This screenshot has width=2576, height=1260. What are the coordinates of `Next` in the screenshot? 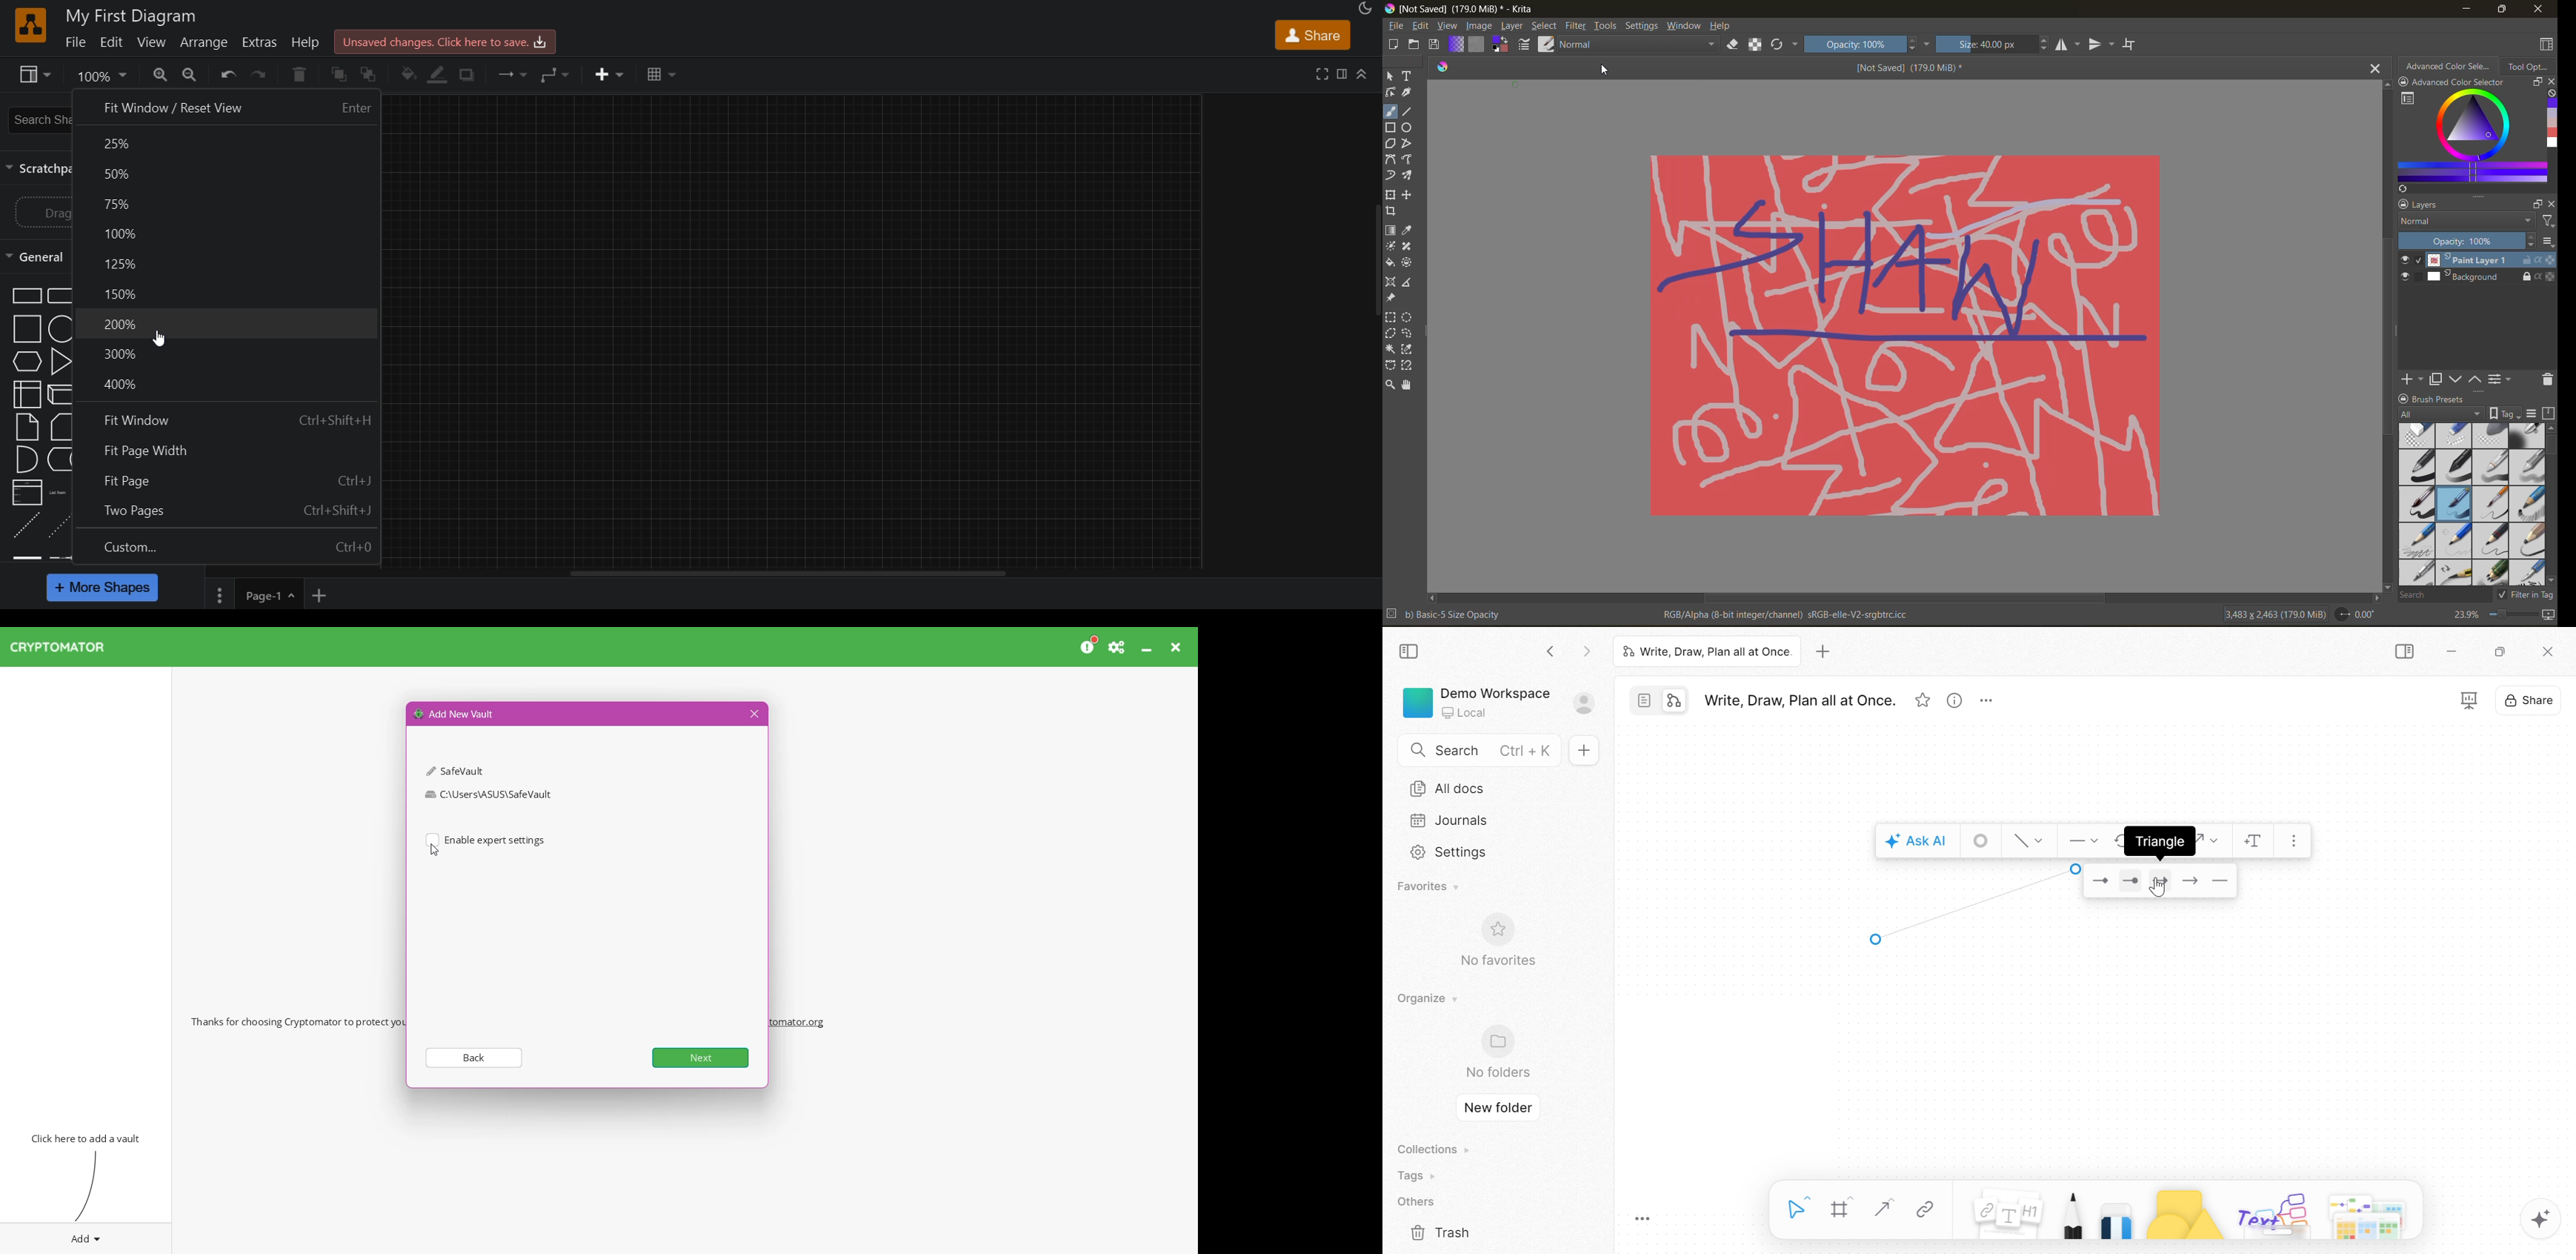 It's located at (703, 1057).